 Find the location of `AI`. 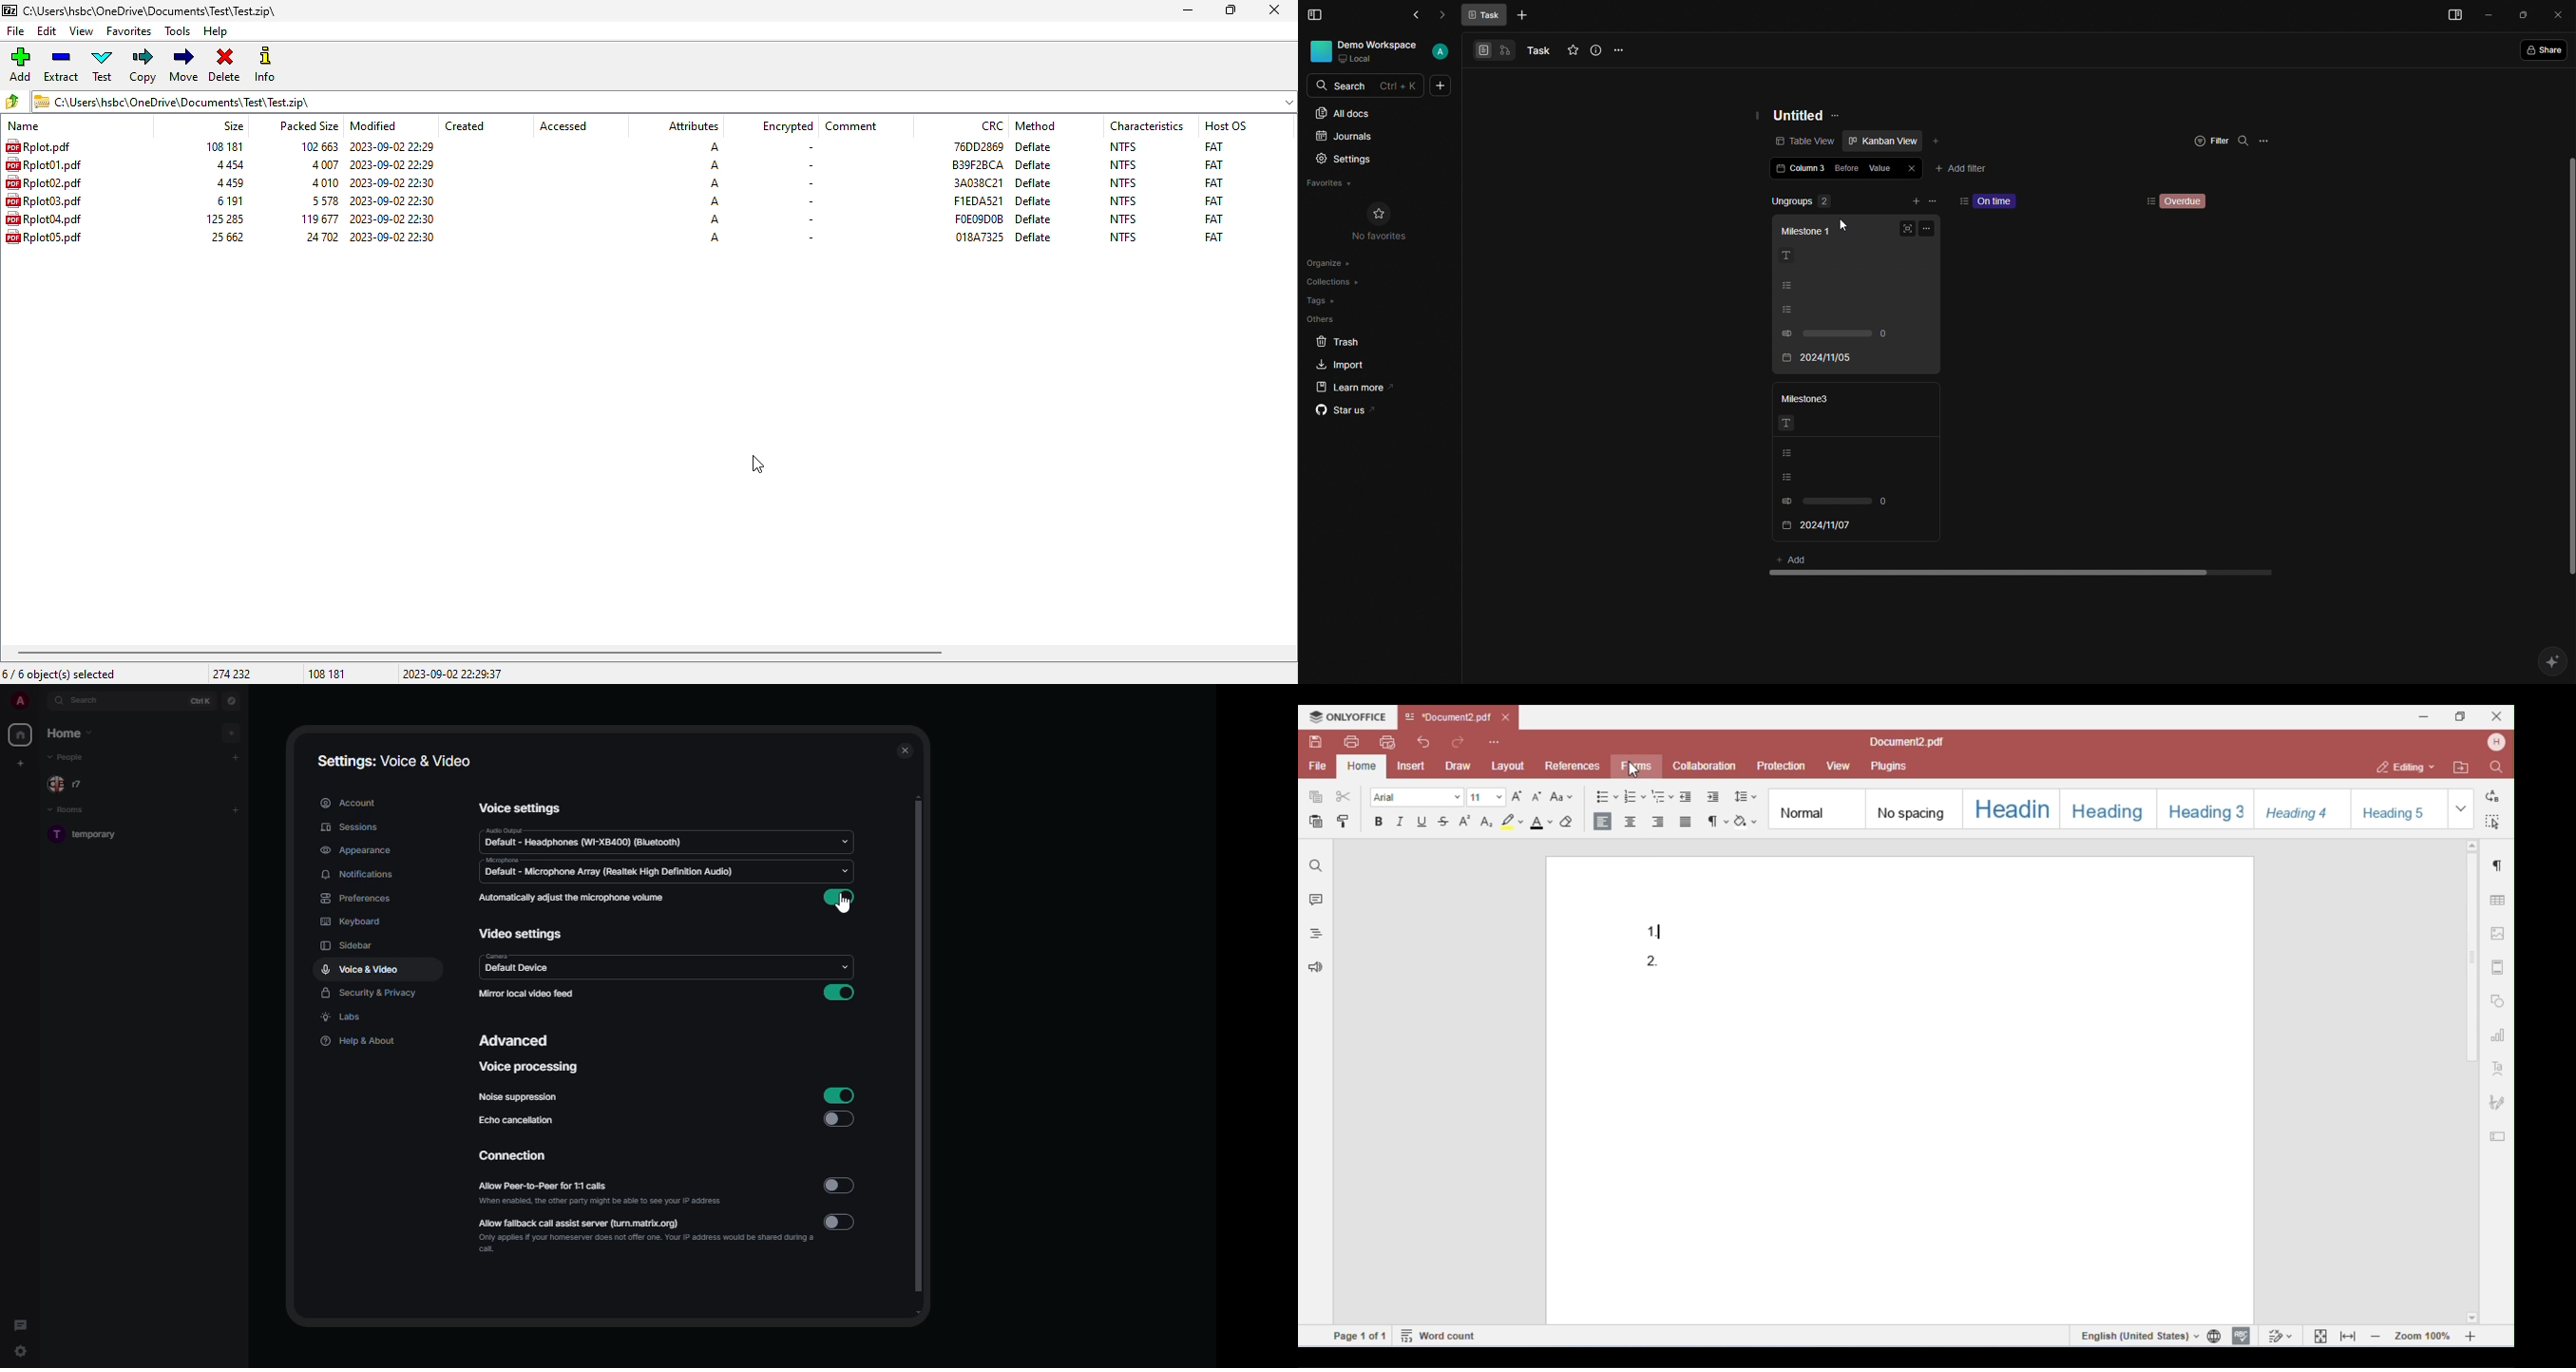

AI is located at coordinates (2555, 663).